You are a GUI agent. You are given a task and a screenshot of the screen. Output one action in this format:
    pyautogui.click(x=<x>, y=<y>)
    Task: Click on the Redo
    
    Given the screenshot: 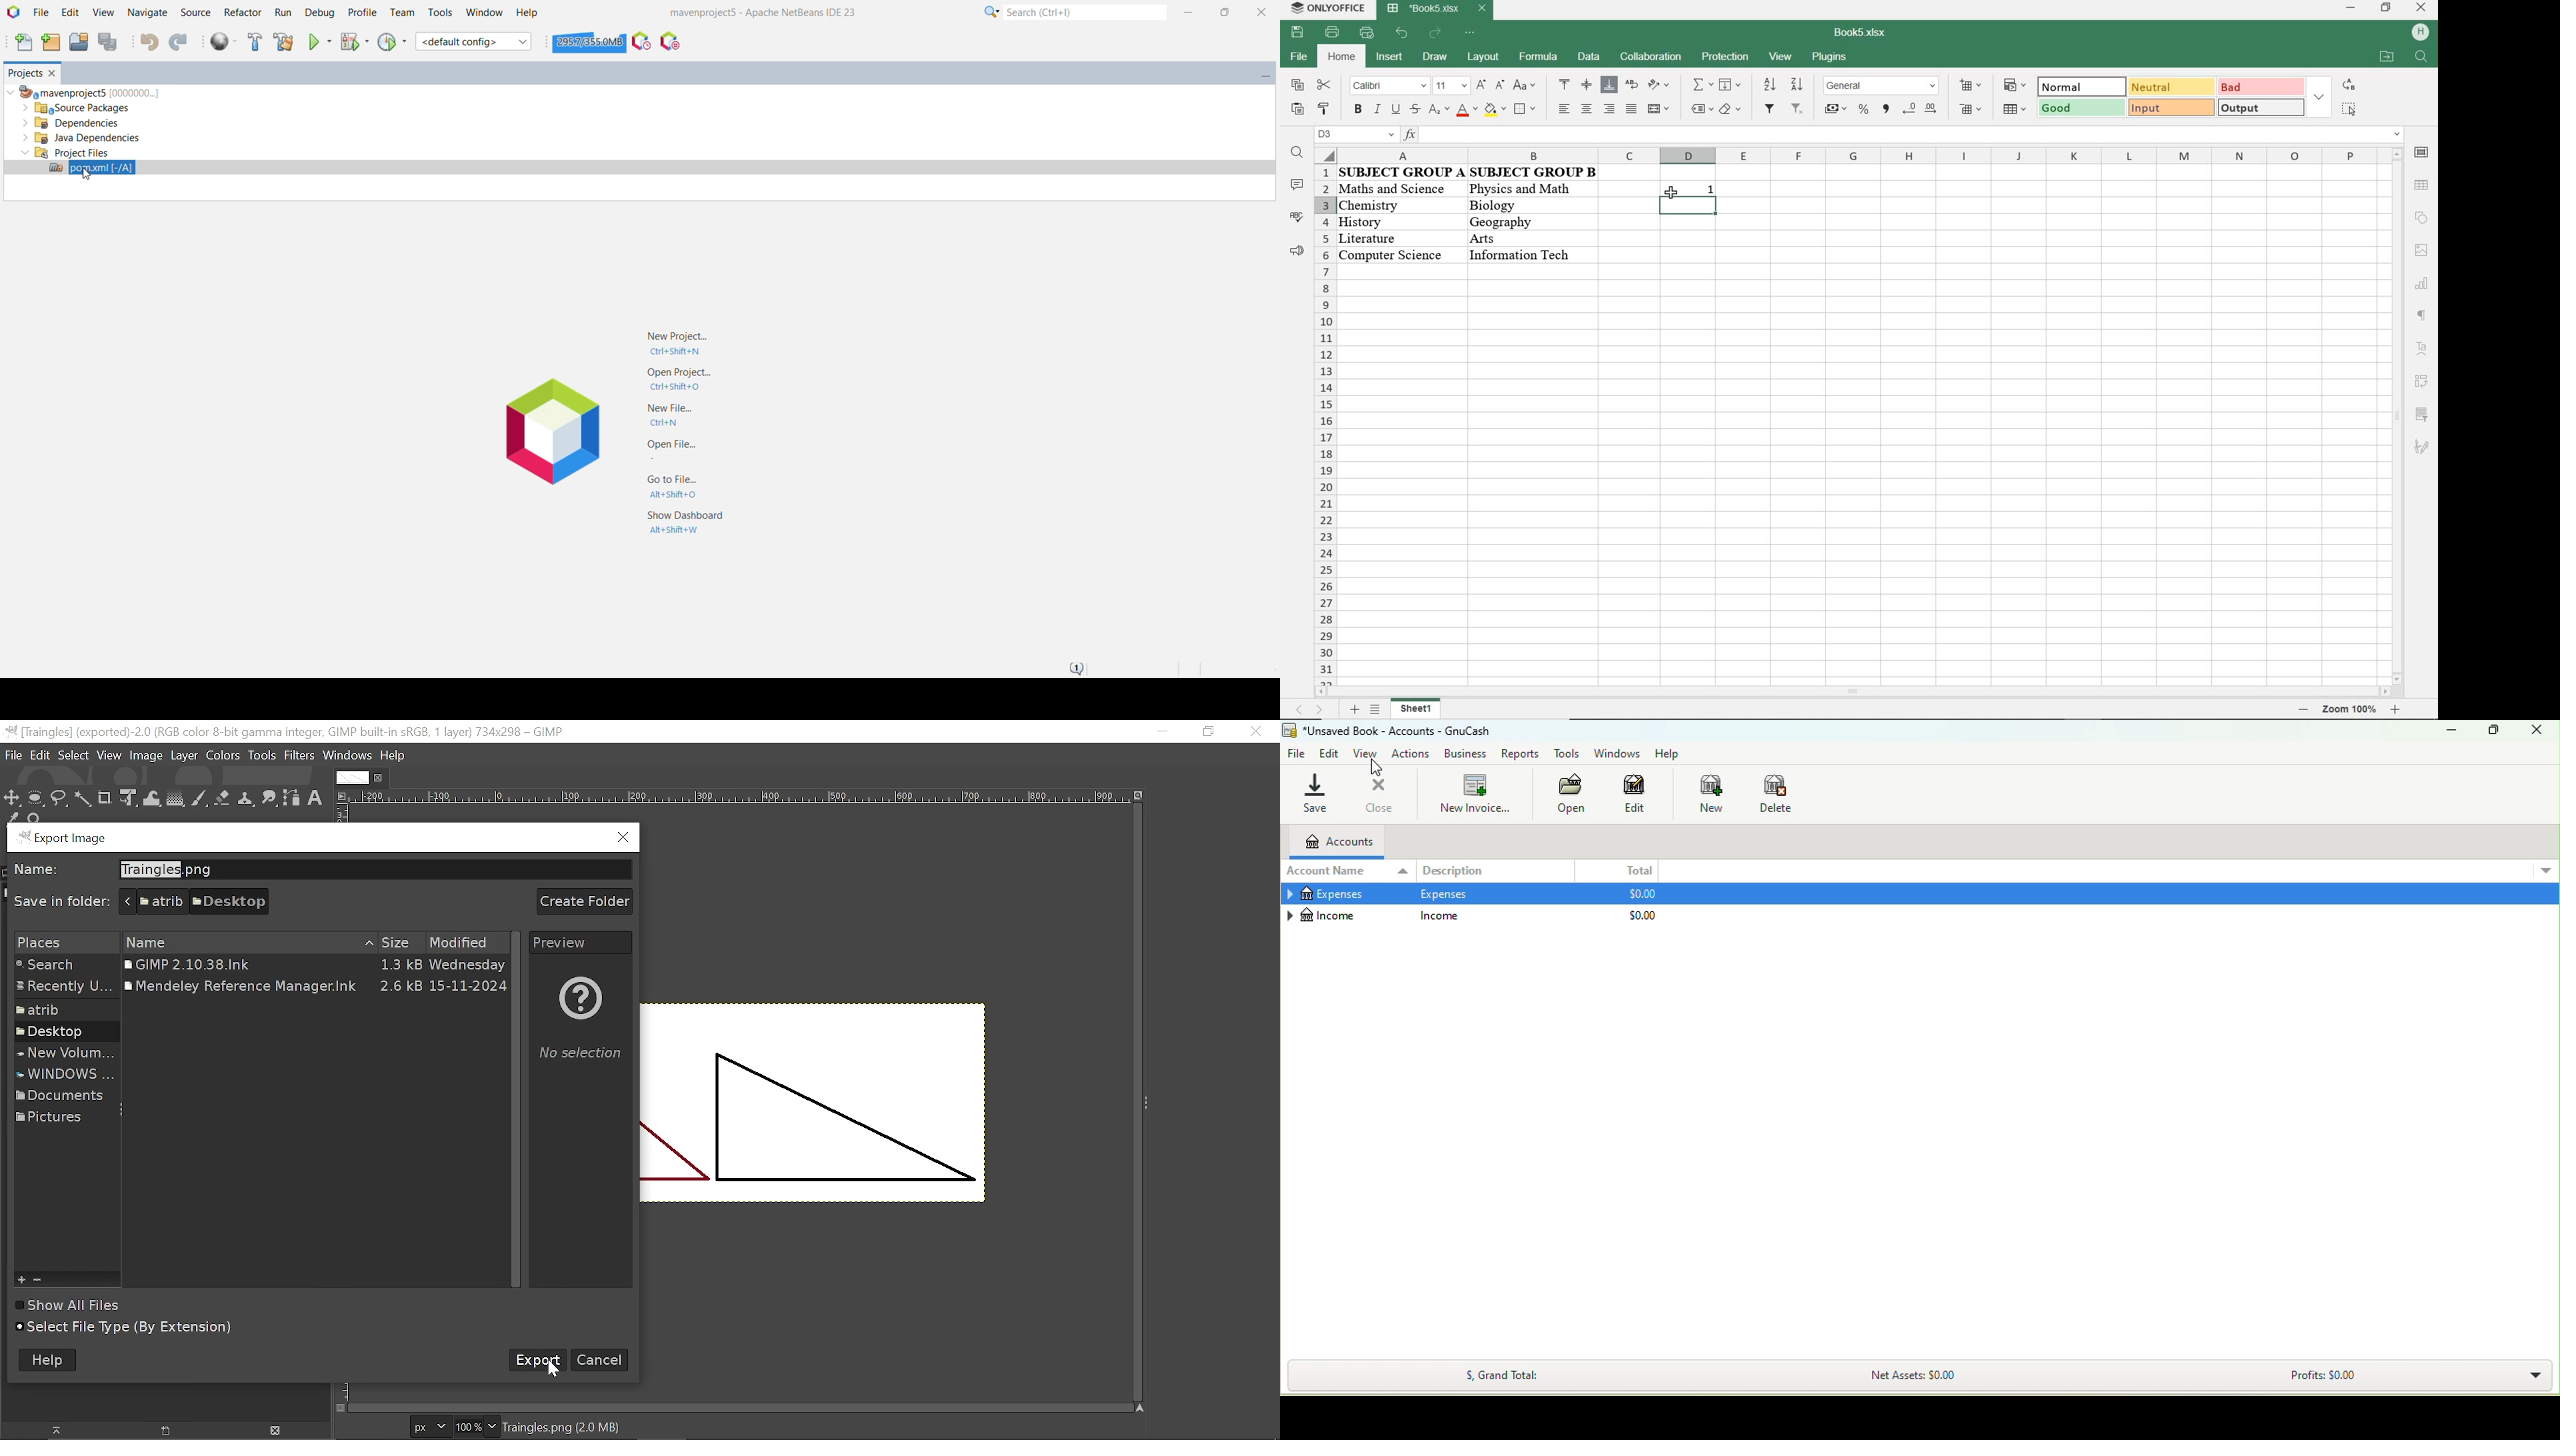 What is the action you would take?
    pyautogui.click(x=180, y=42)
    